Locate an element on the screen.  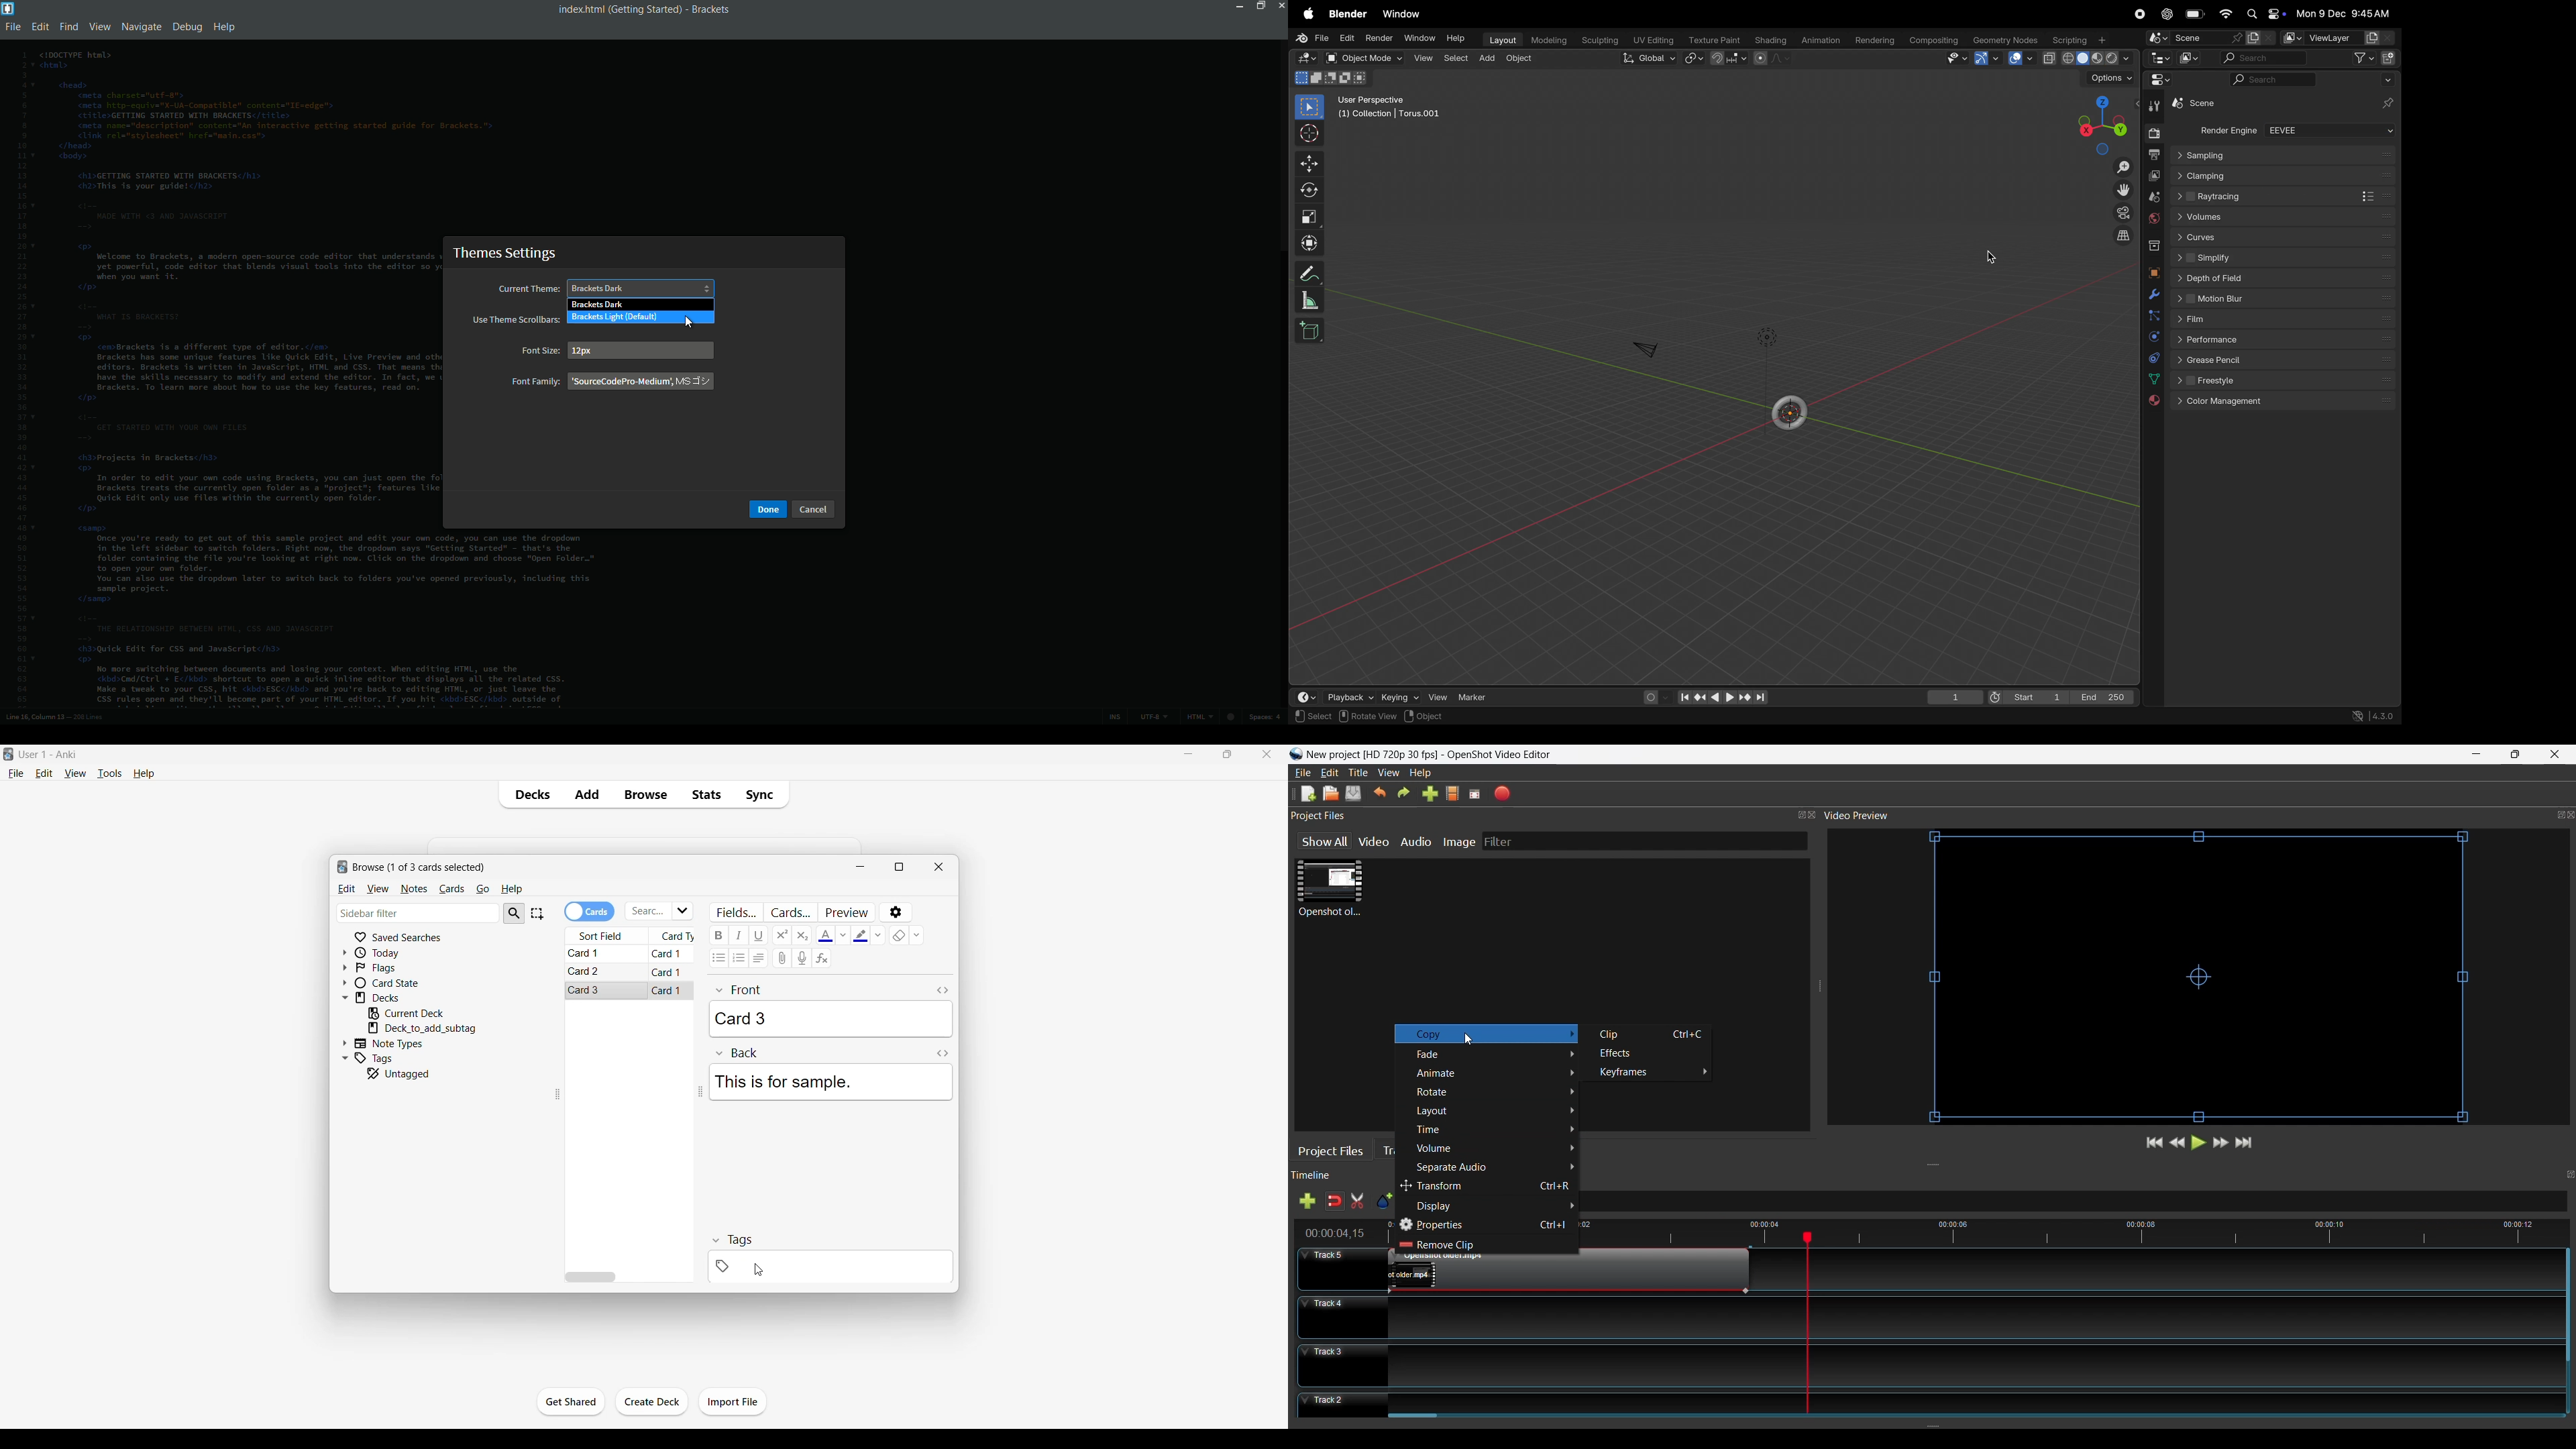
logo is located at coordinates (341, 867).